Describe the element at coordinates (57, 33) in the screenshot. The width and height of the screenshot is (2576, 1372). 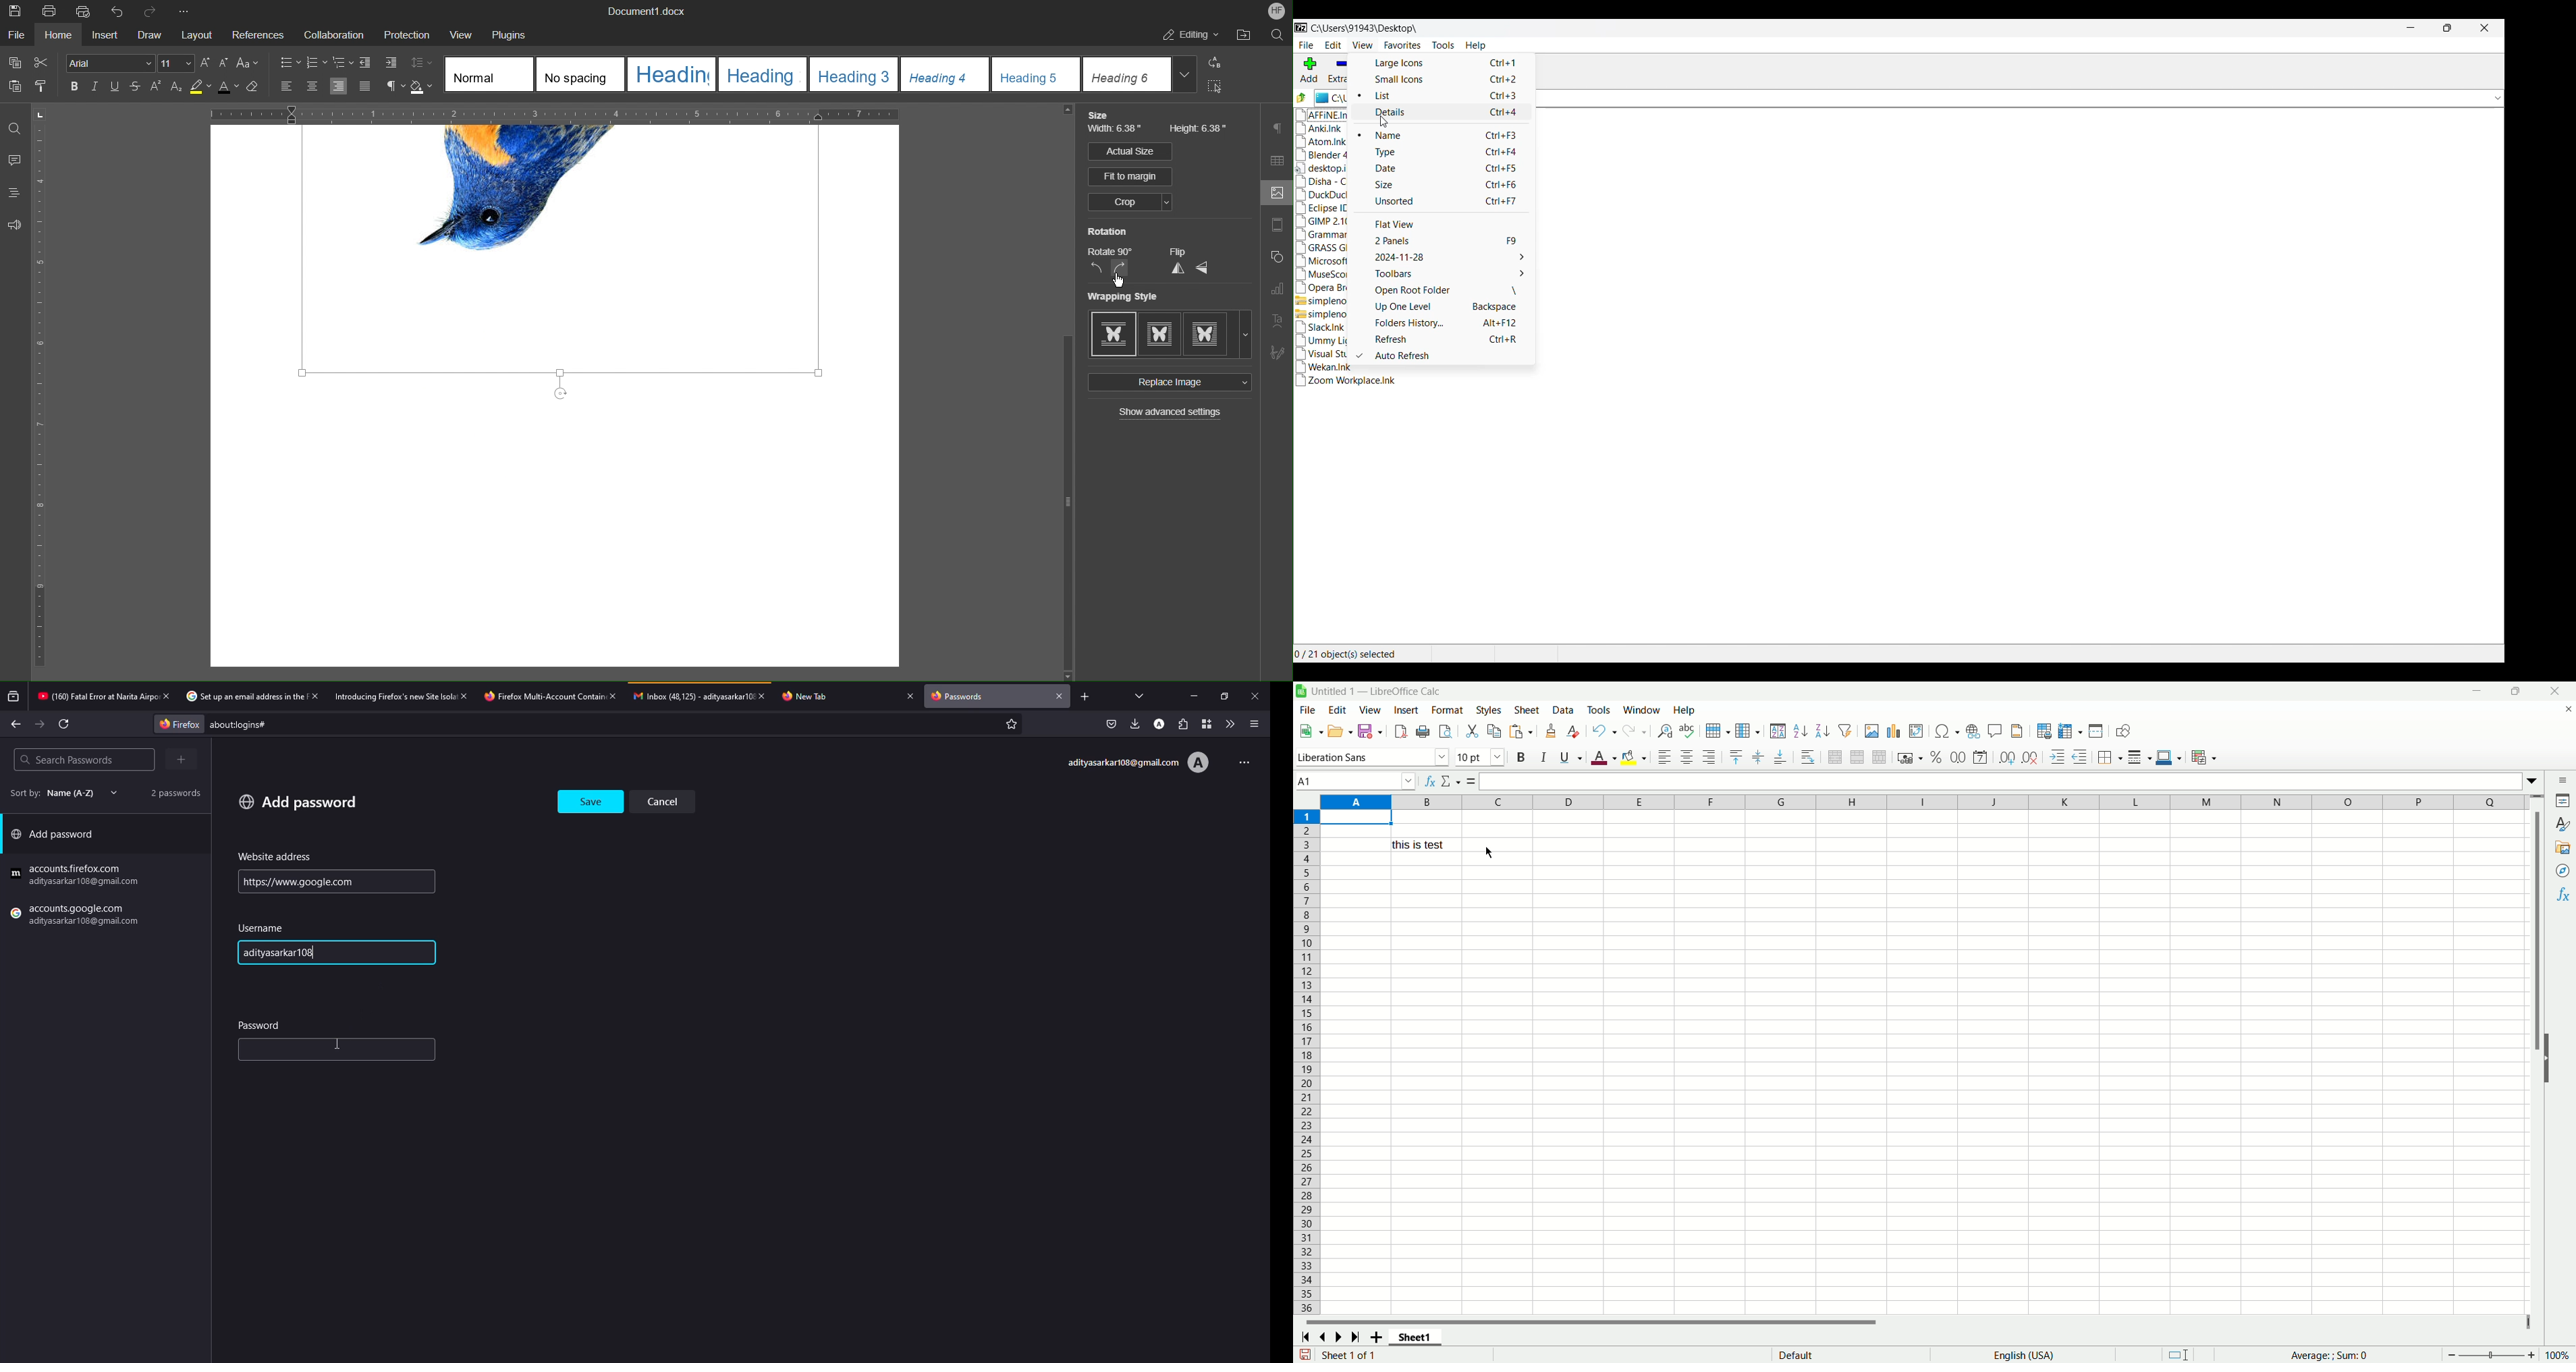
I see `Home` at that location.